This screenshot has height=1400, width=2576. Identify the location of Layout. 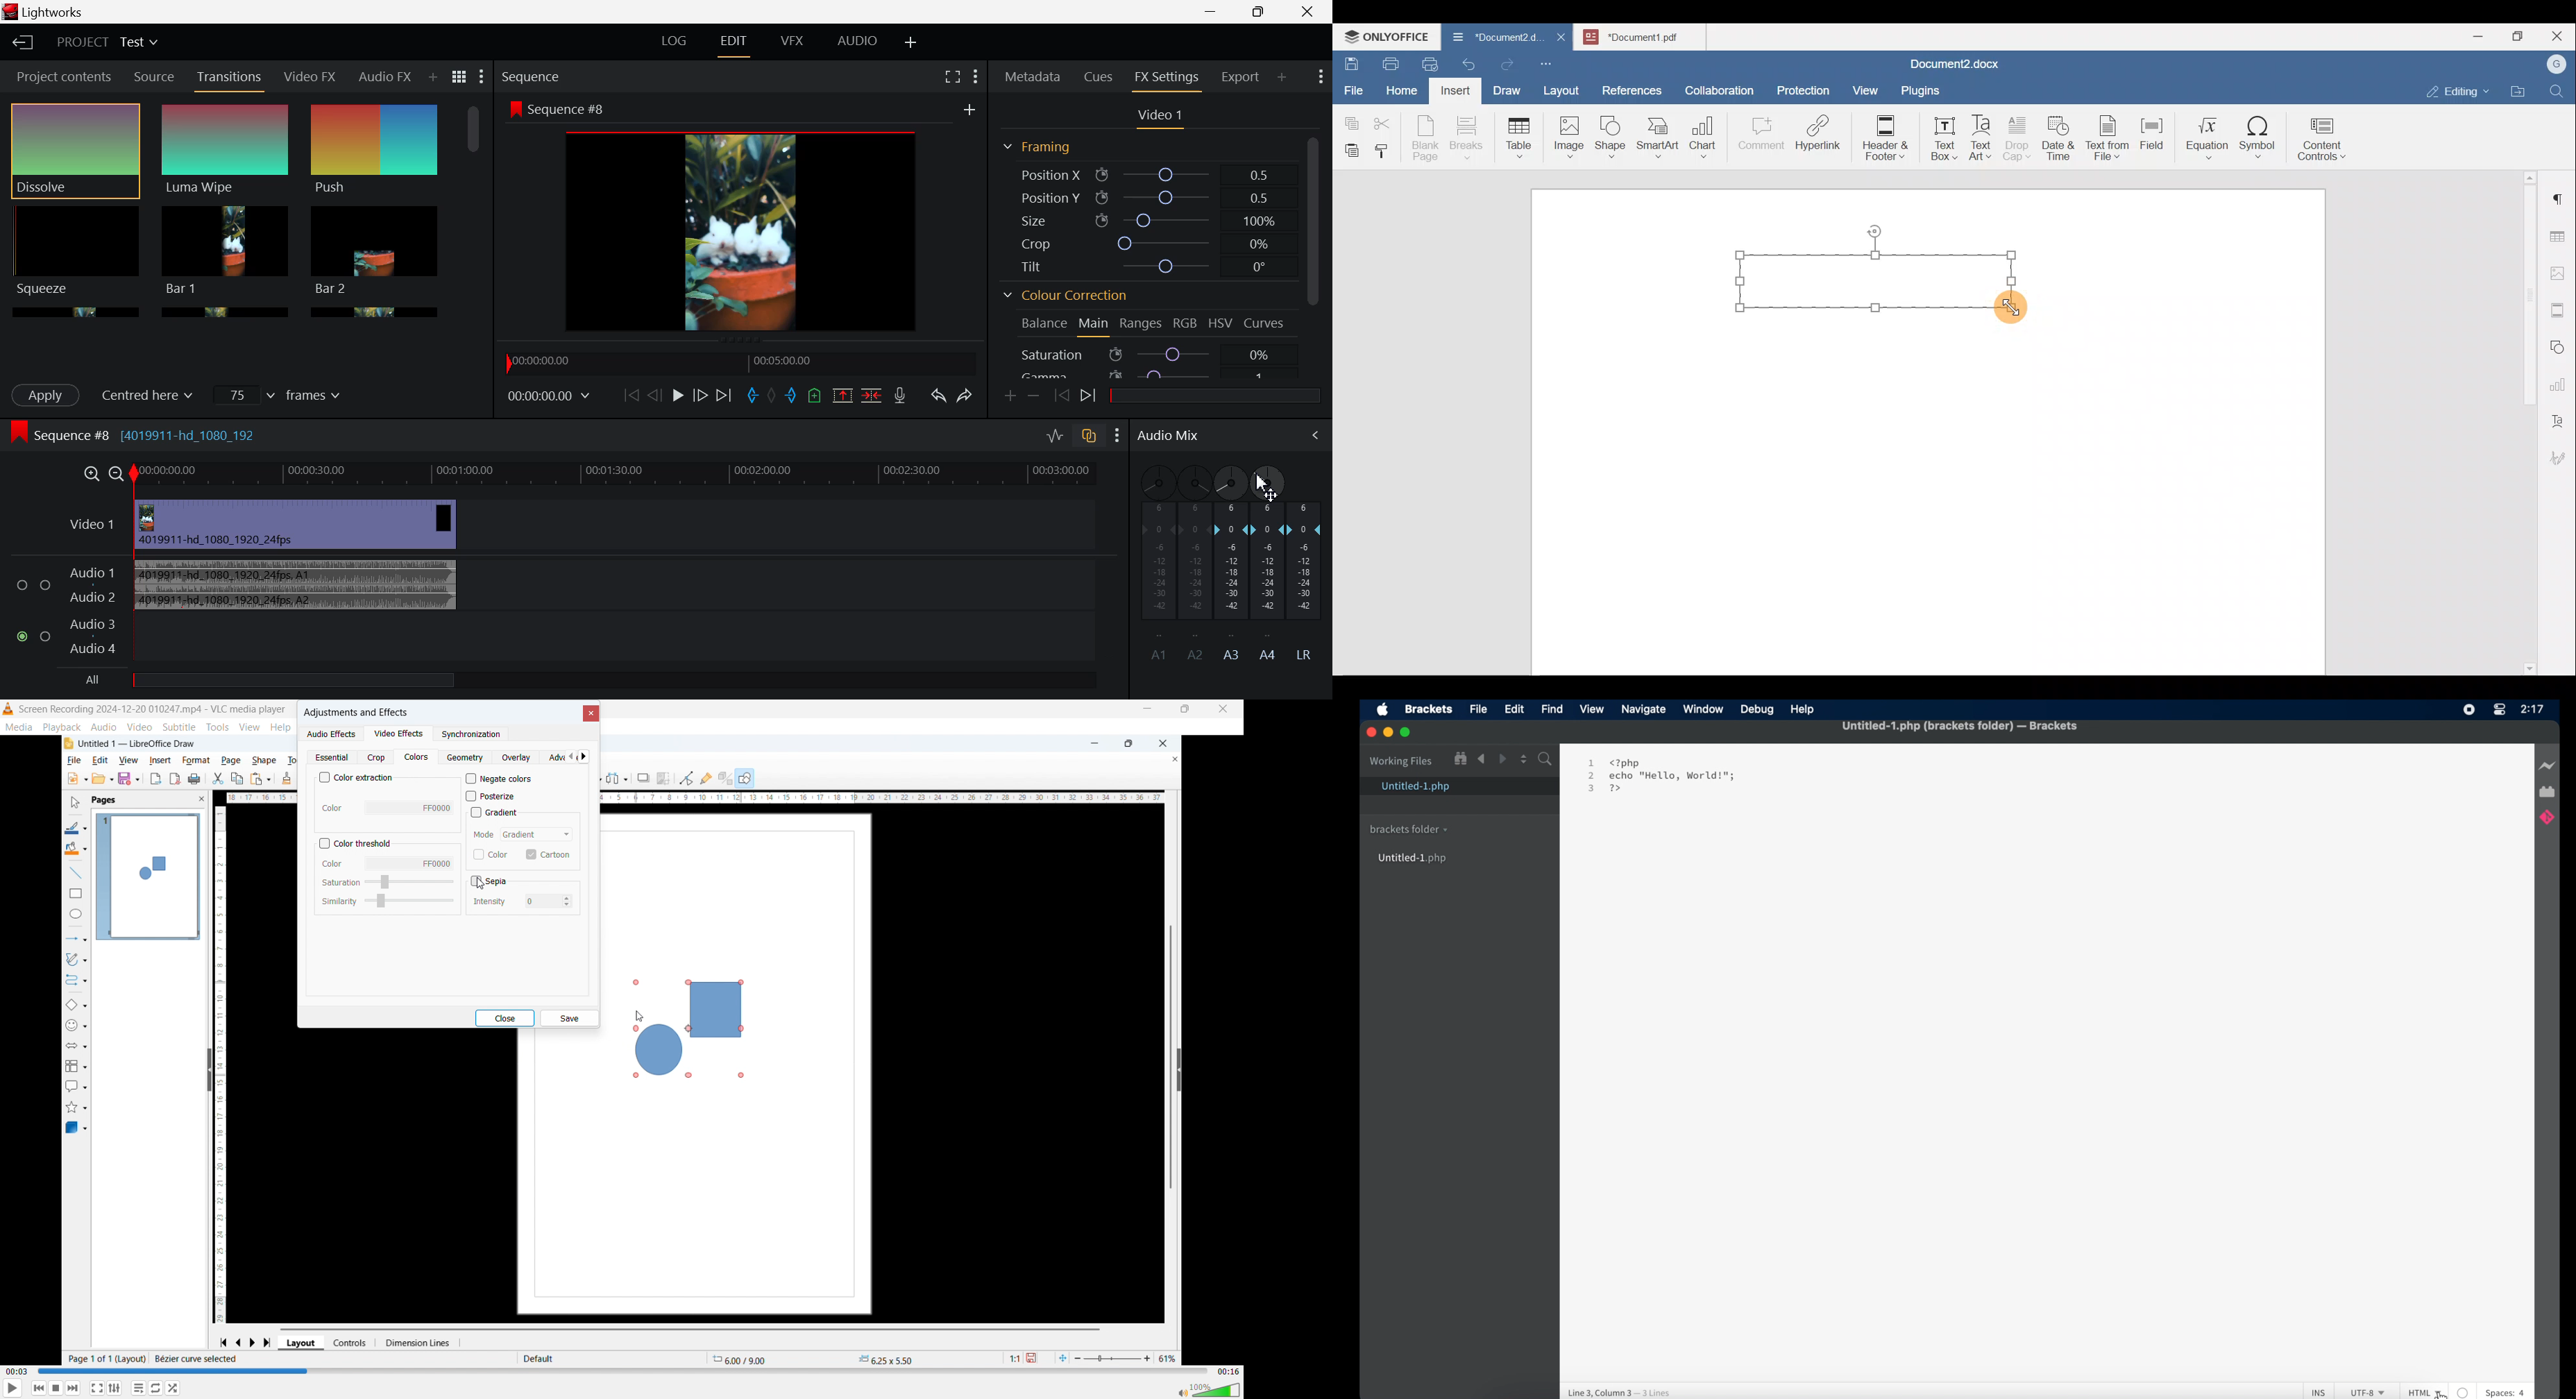
(1564, 88).